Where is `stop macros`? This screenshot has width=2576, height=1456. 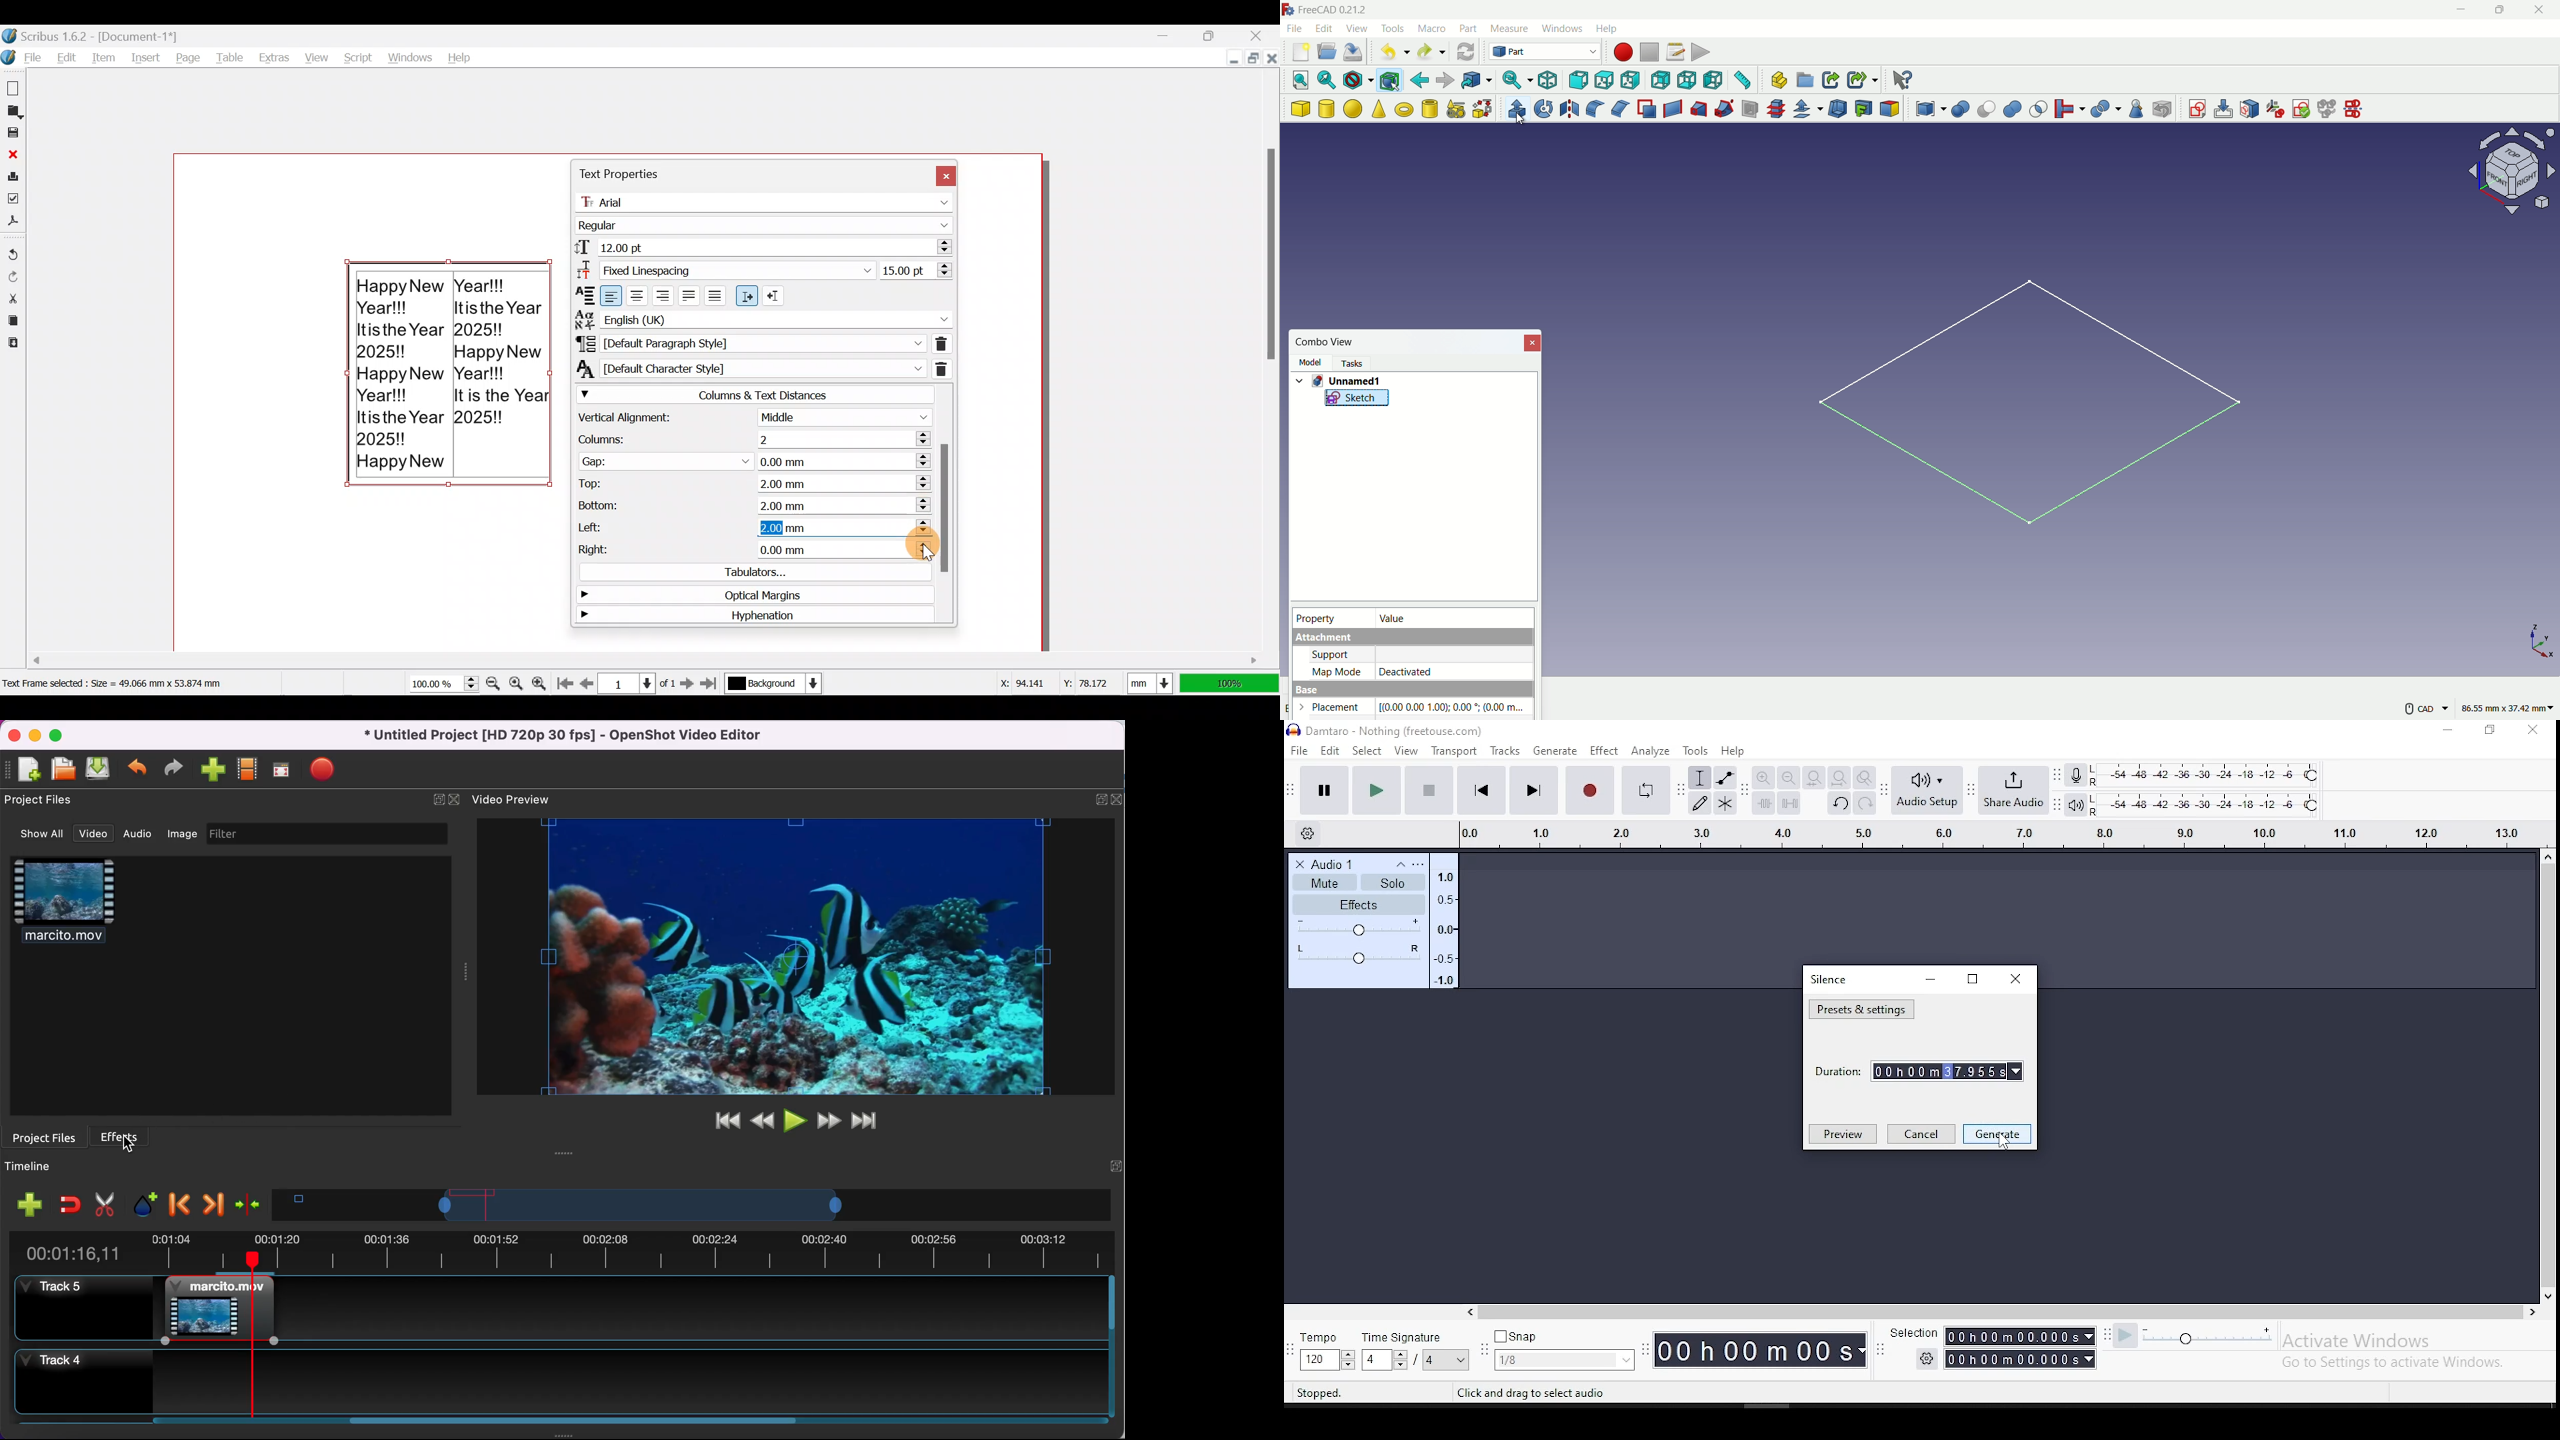 stop macros is located at coordinates (1649, 53).